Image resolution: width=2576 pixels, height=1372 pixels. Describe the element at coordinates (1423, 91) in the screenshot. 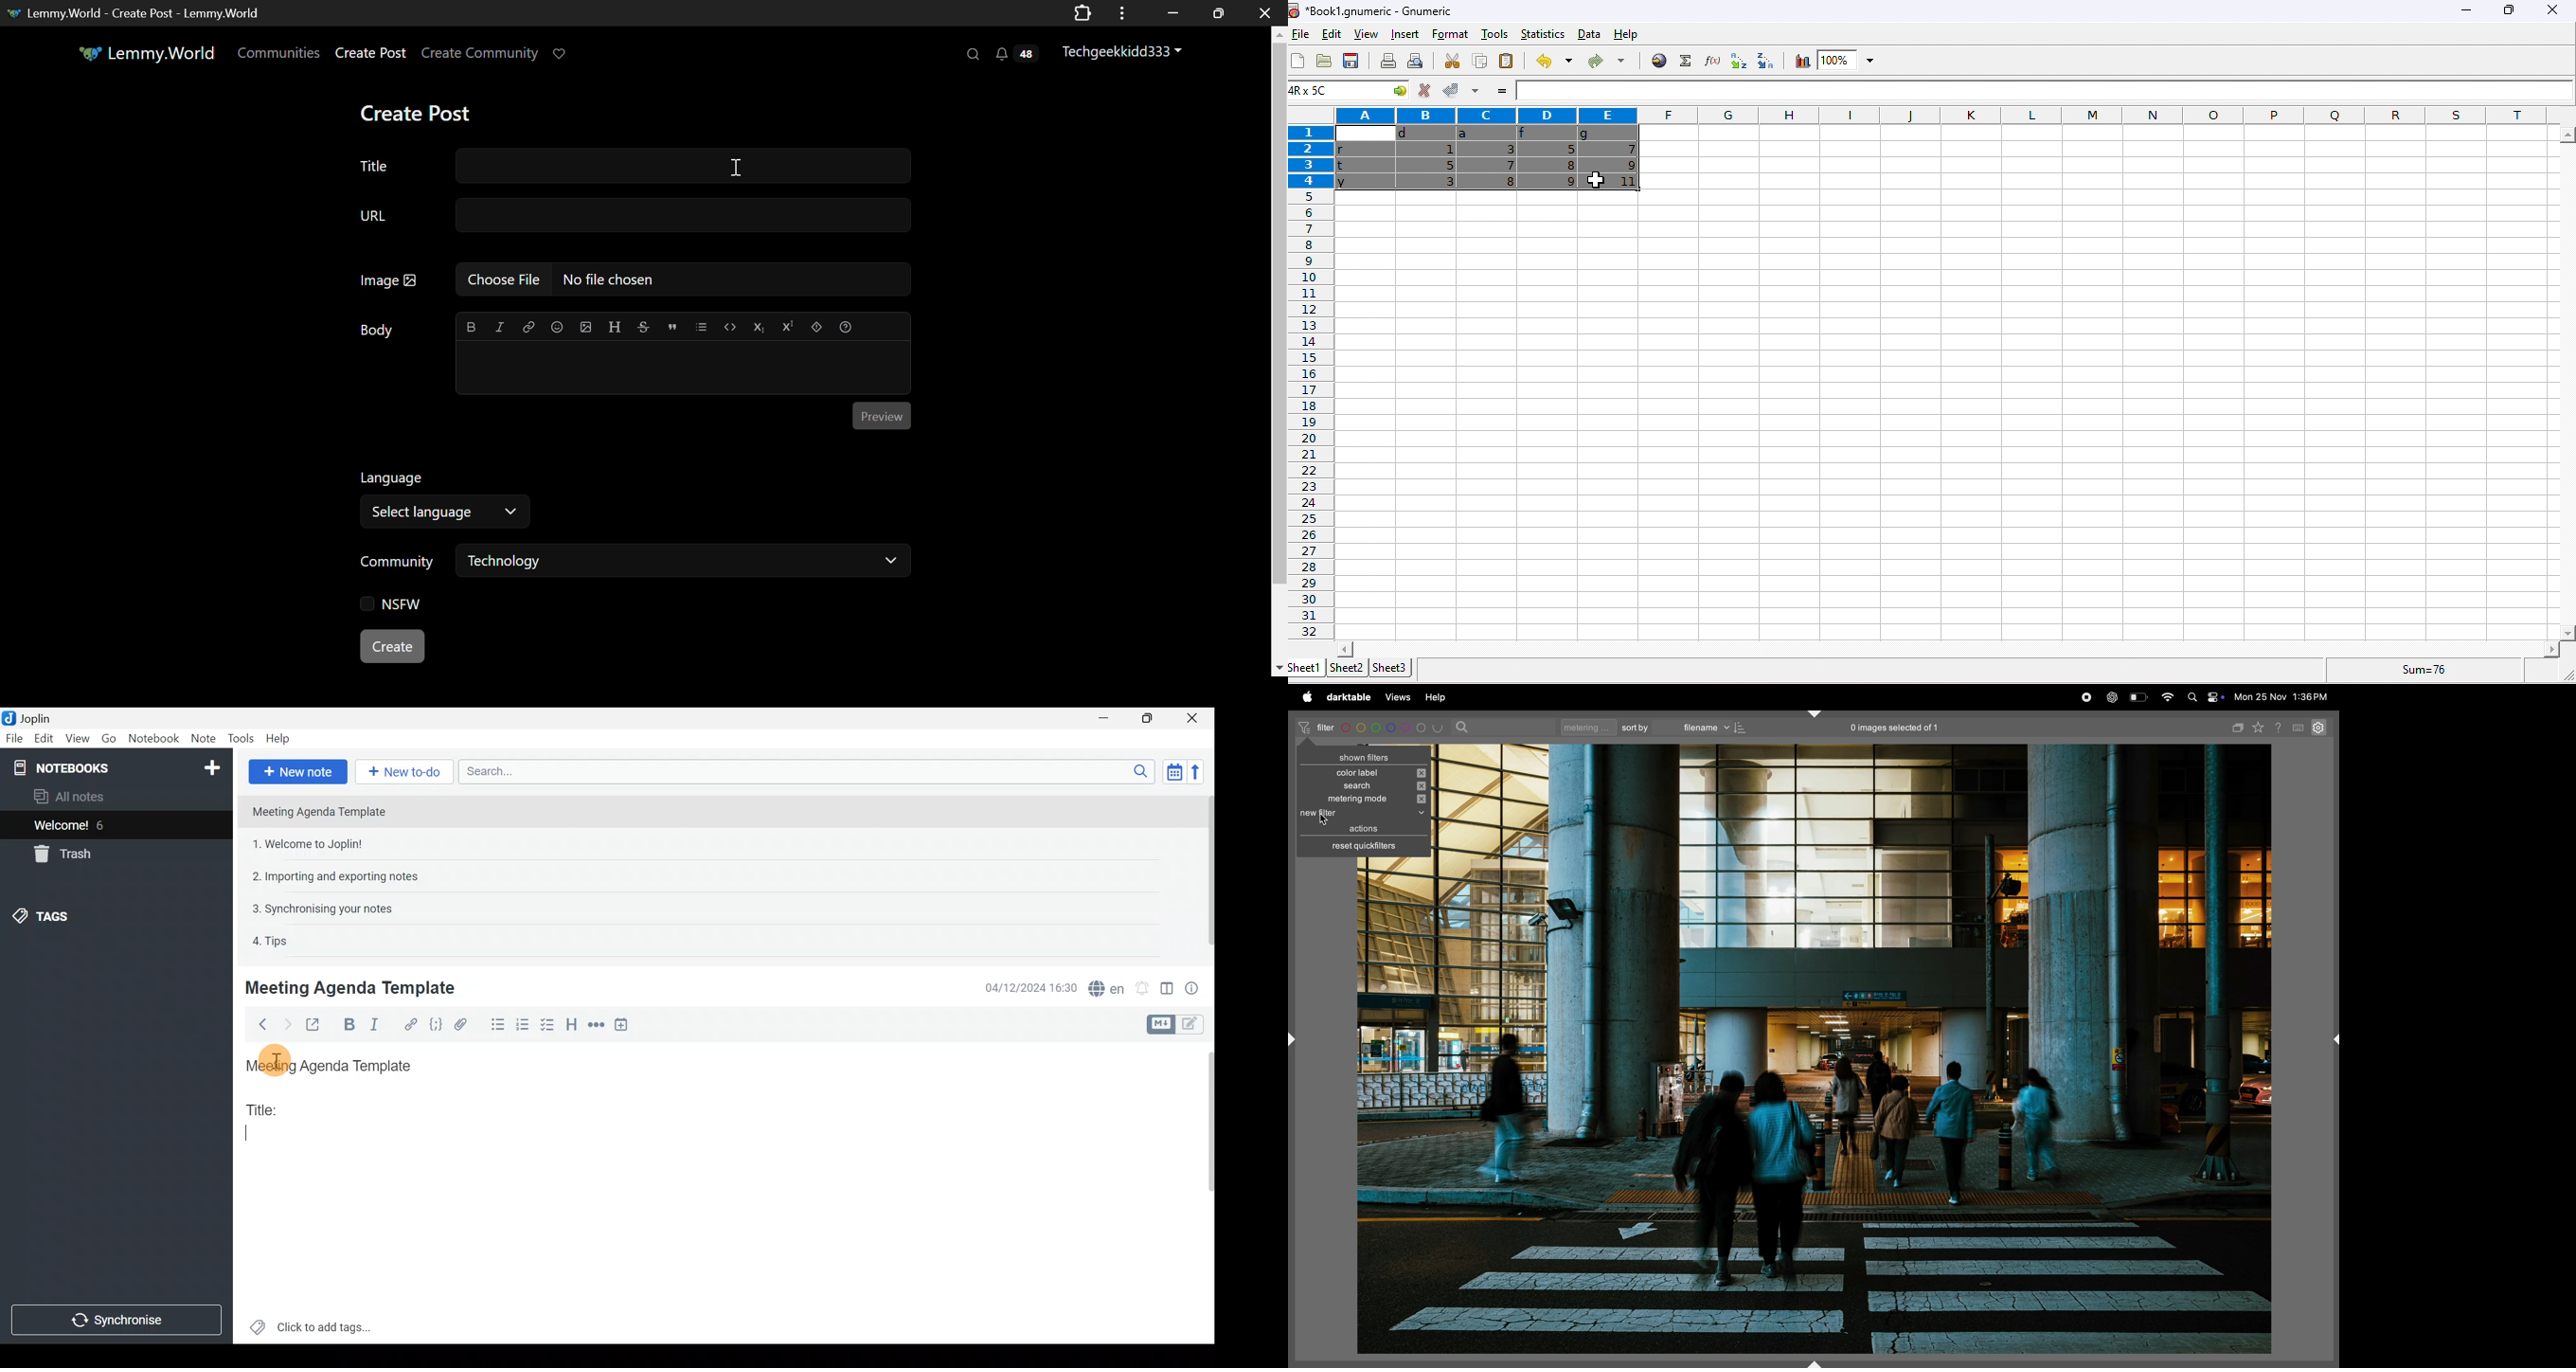

I see `reject` at that location.